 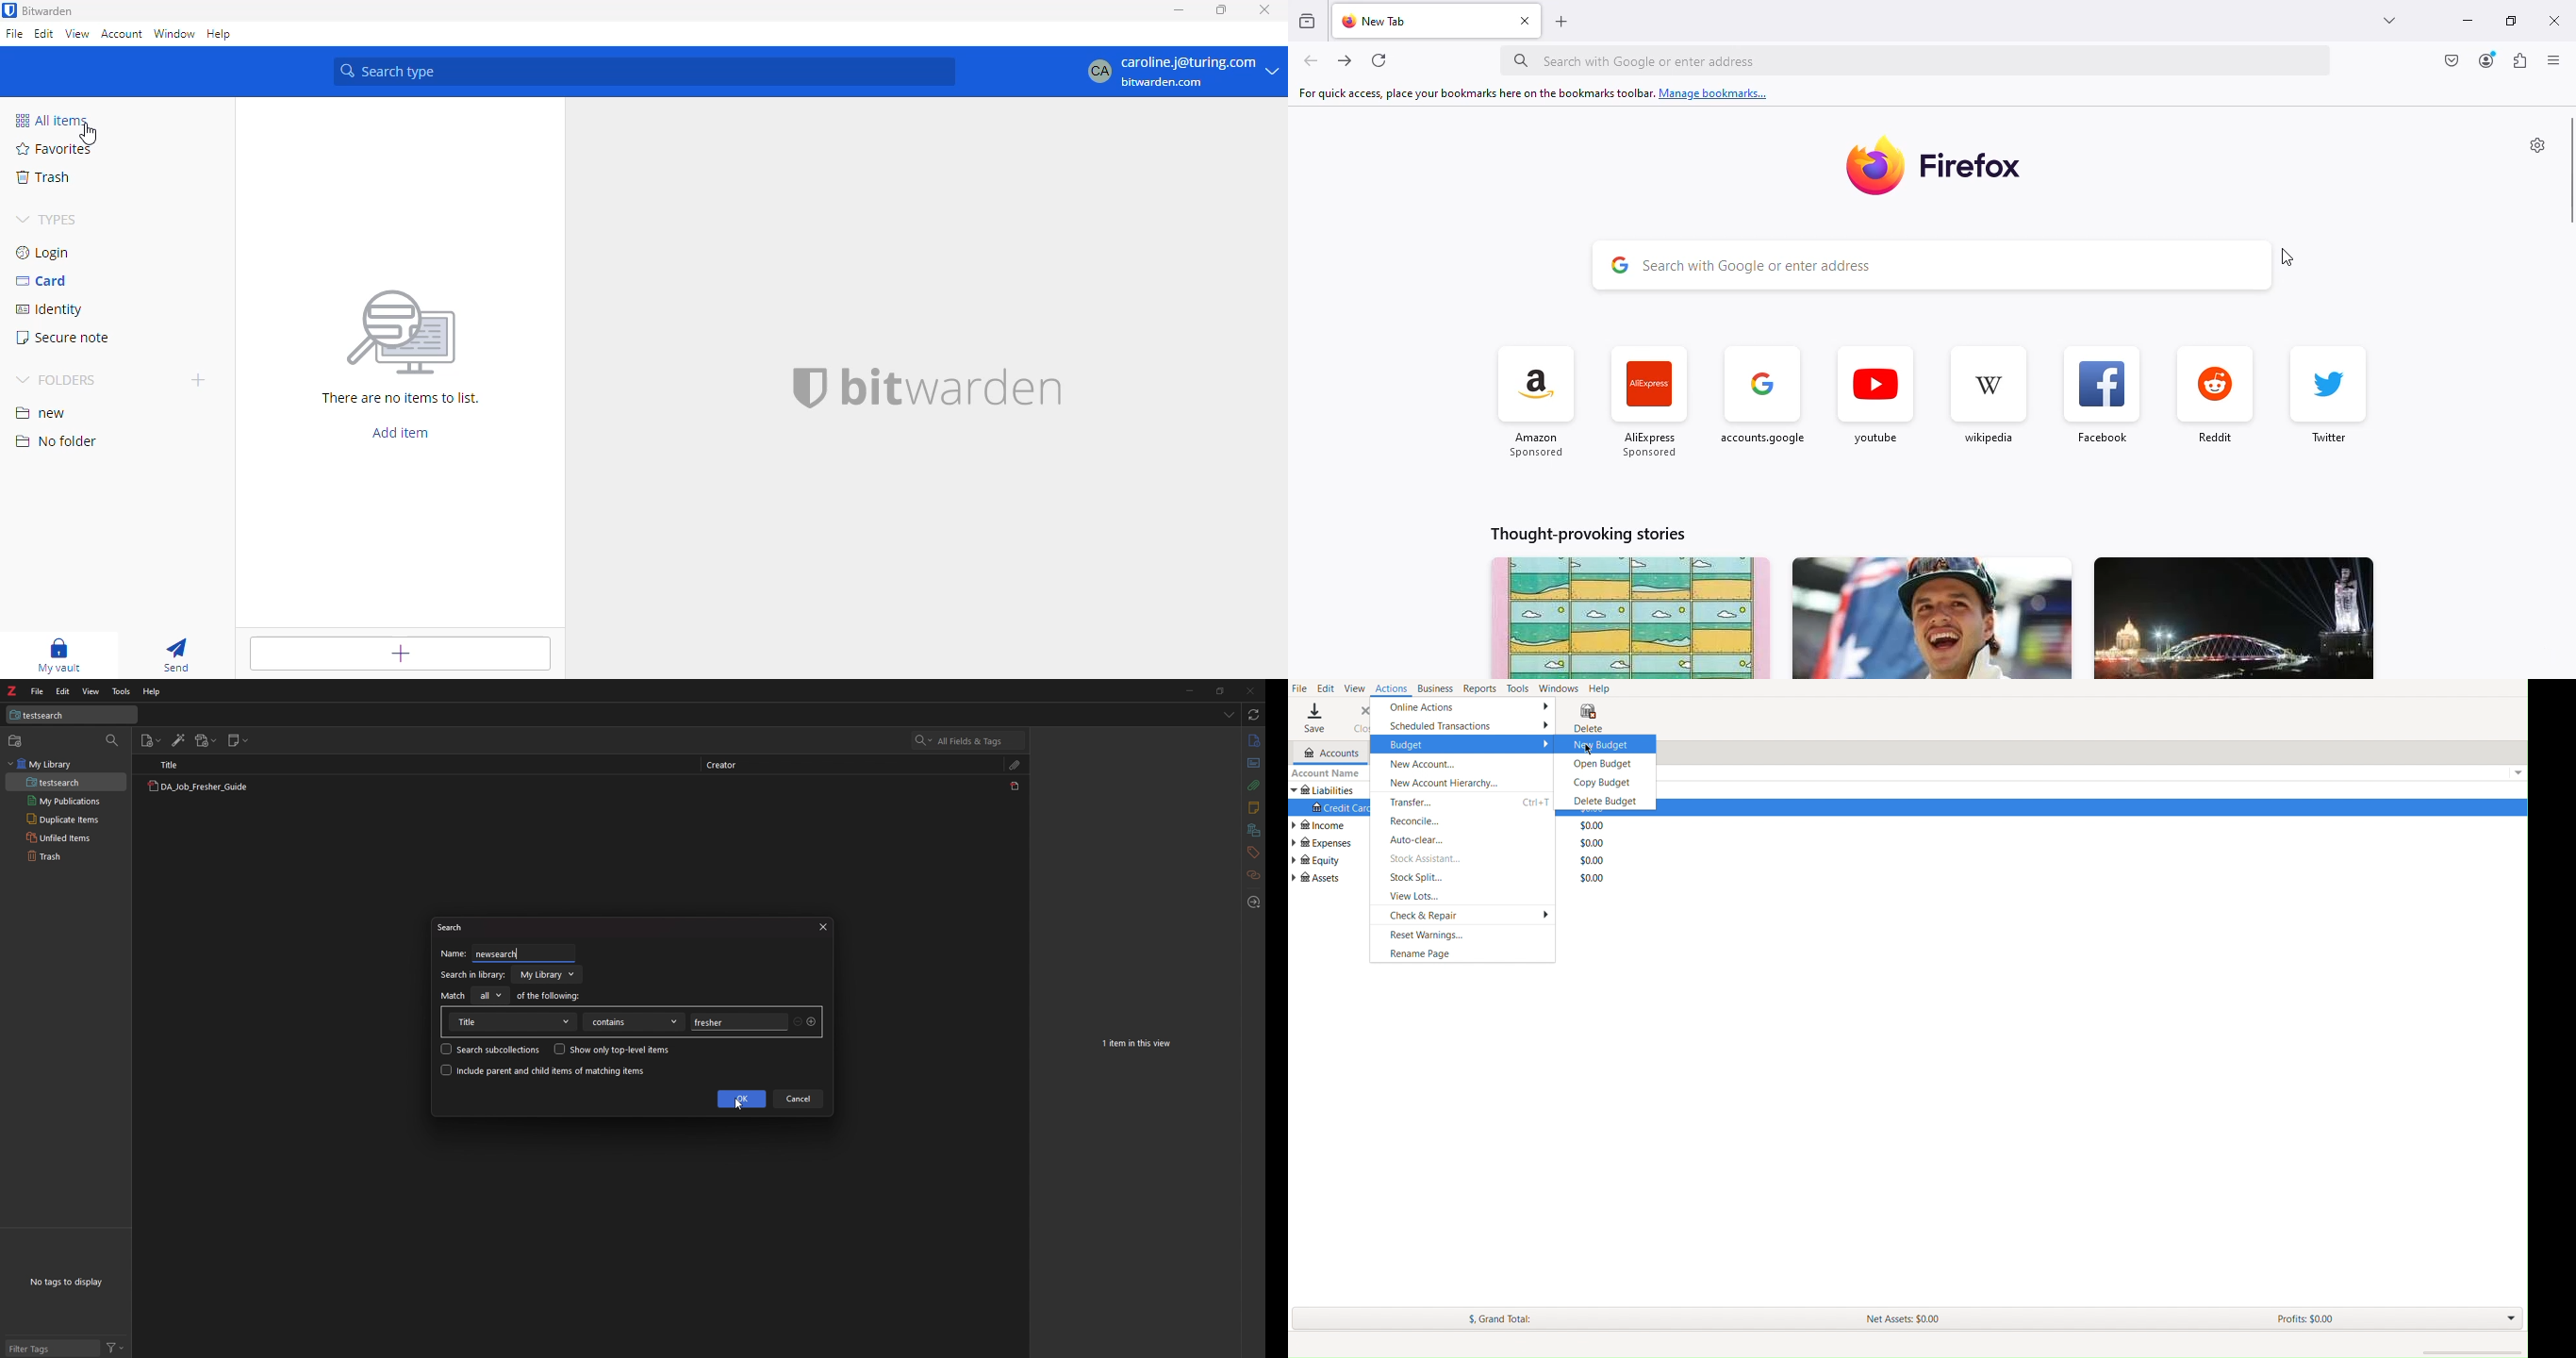 What do you see at coordinates (42, 281) in the screenshot?
I see `card` at bounding box center [42, 281].